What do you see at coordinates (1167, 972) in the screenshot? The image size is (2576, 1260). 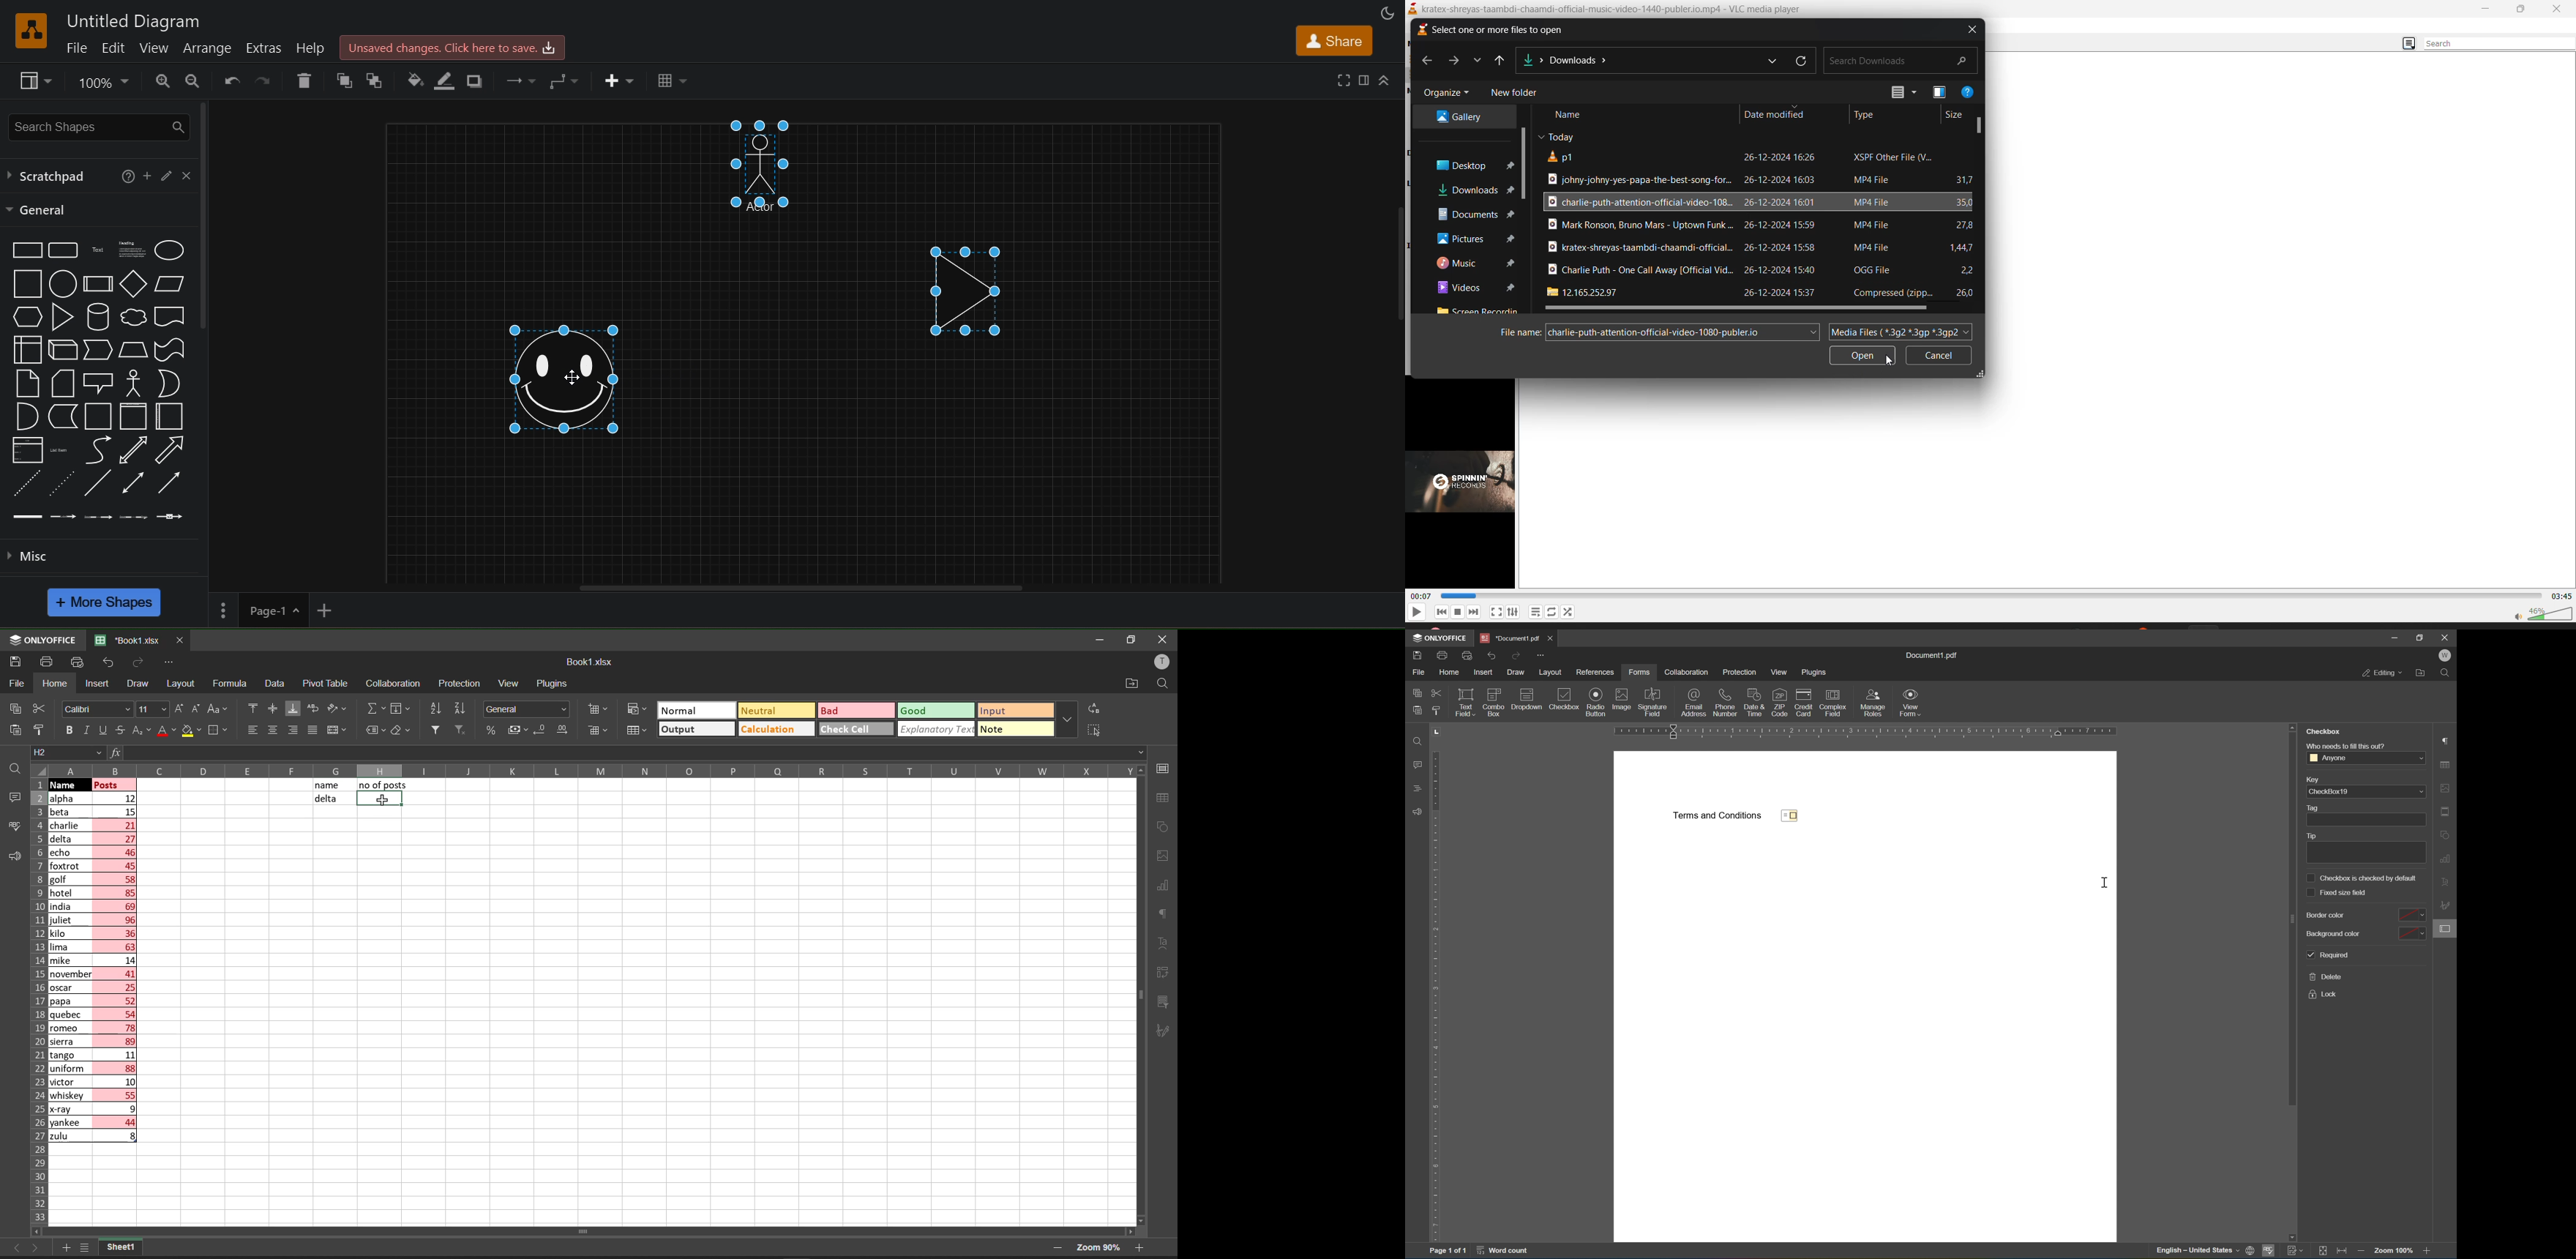 I see `pivot table settings` at bounding box center [1167, 972].